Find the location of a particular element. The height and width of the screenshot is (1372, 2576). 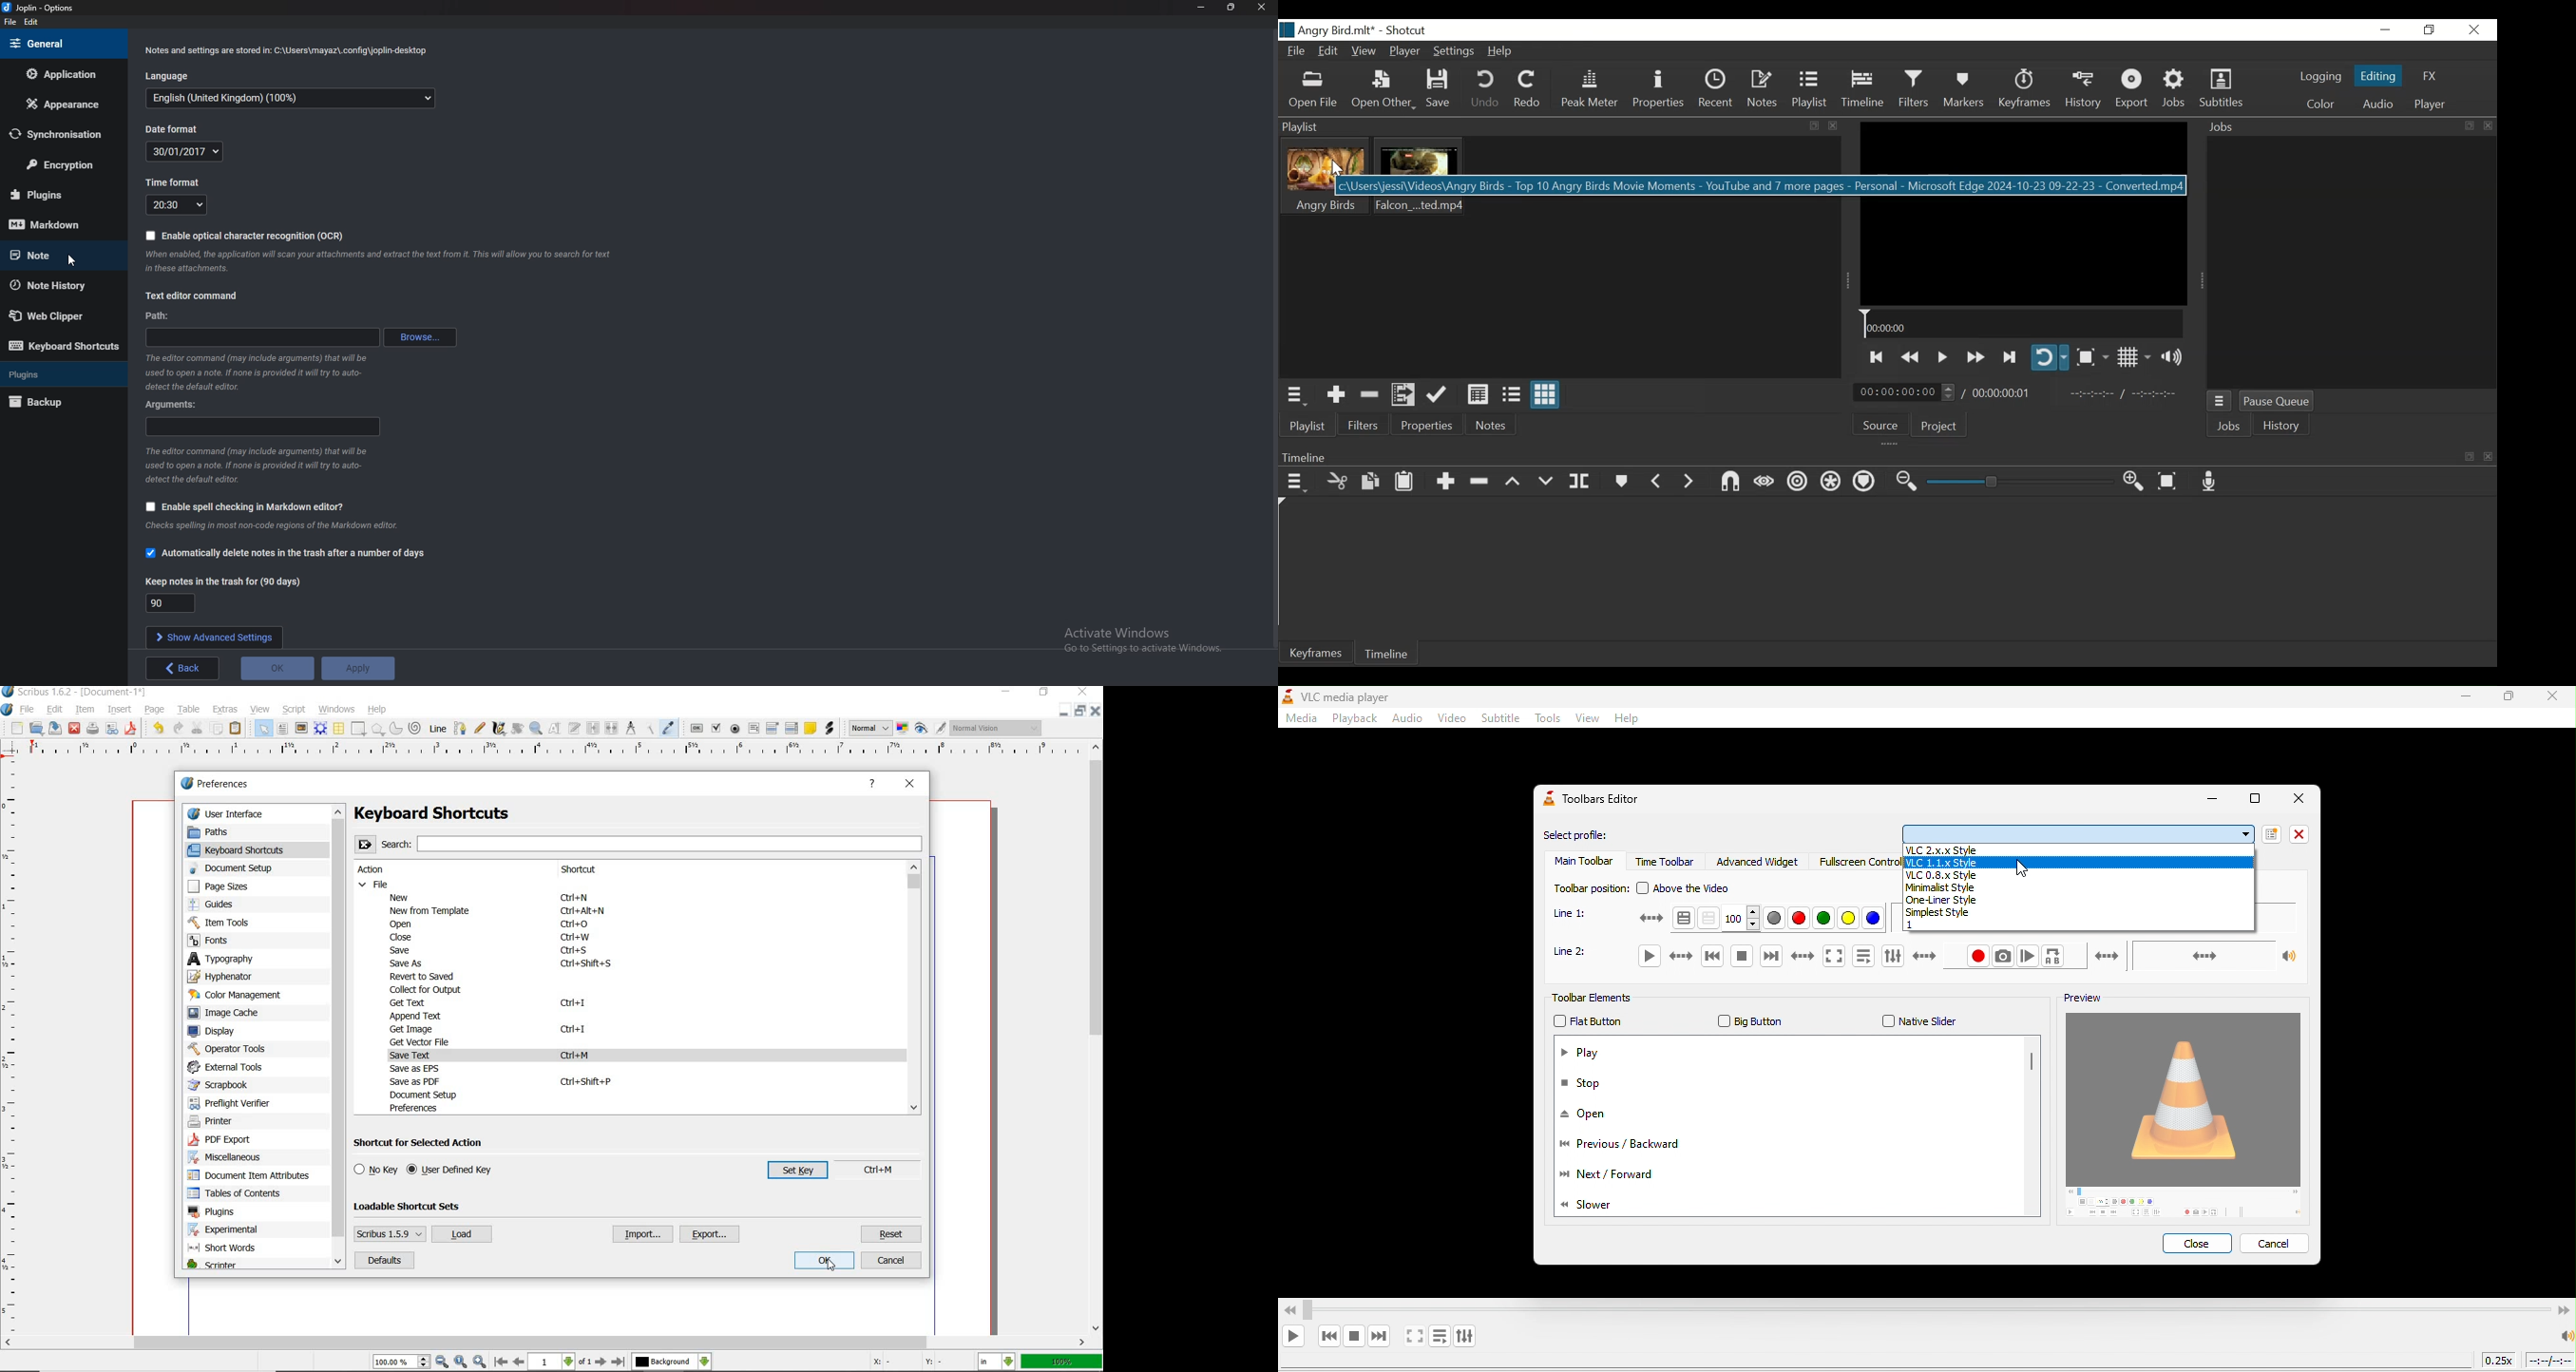

View is located at coordinates (1364, 51).